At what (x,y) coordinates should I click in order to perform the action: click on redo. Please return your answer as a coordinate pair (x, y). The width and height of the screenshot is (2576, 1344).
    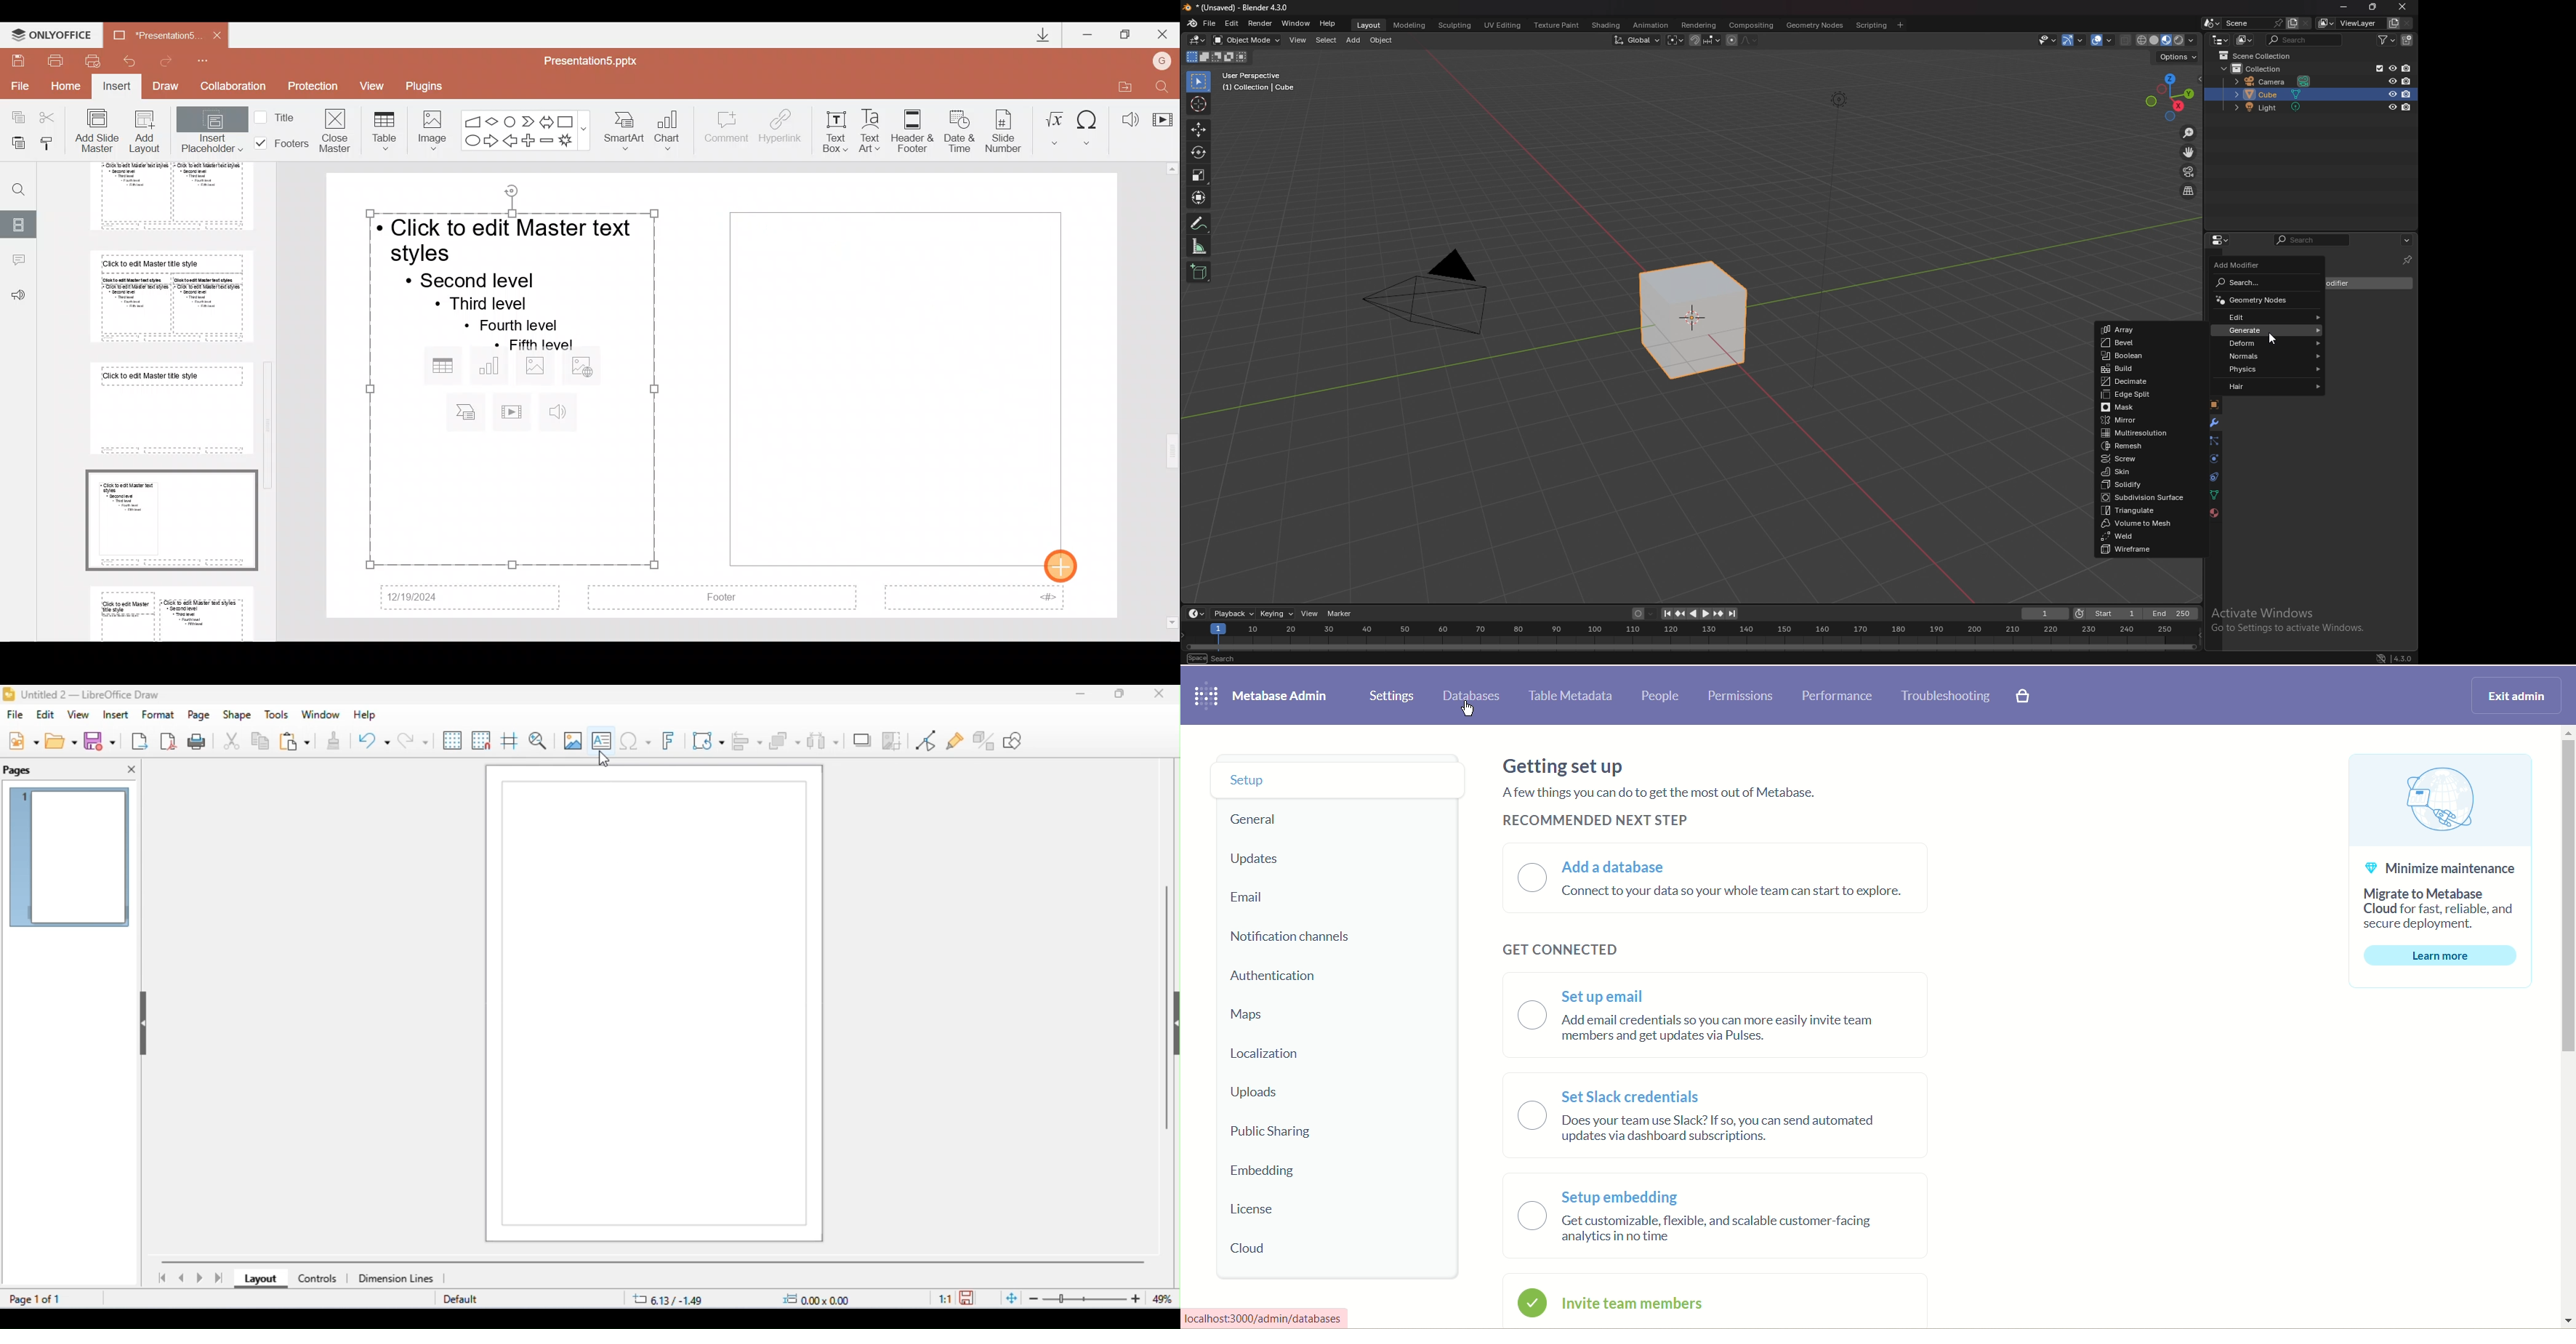
    Looking at the image, I should click on (413, 740).